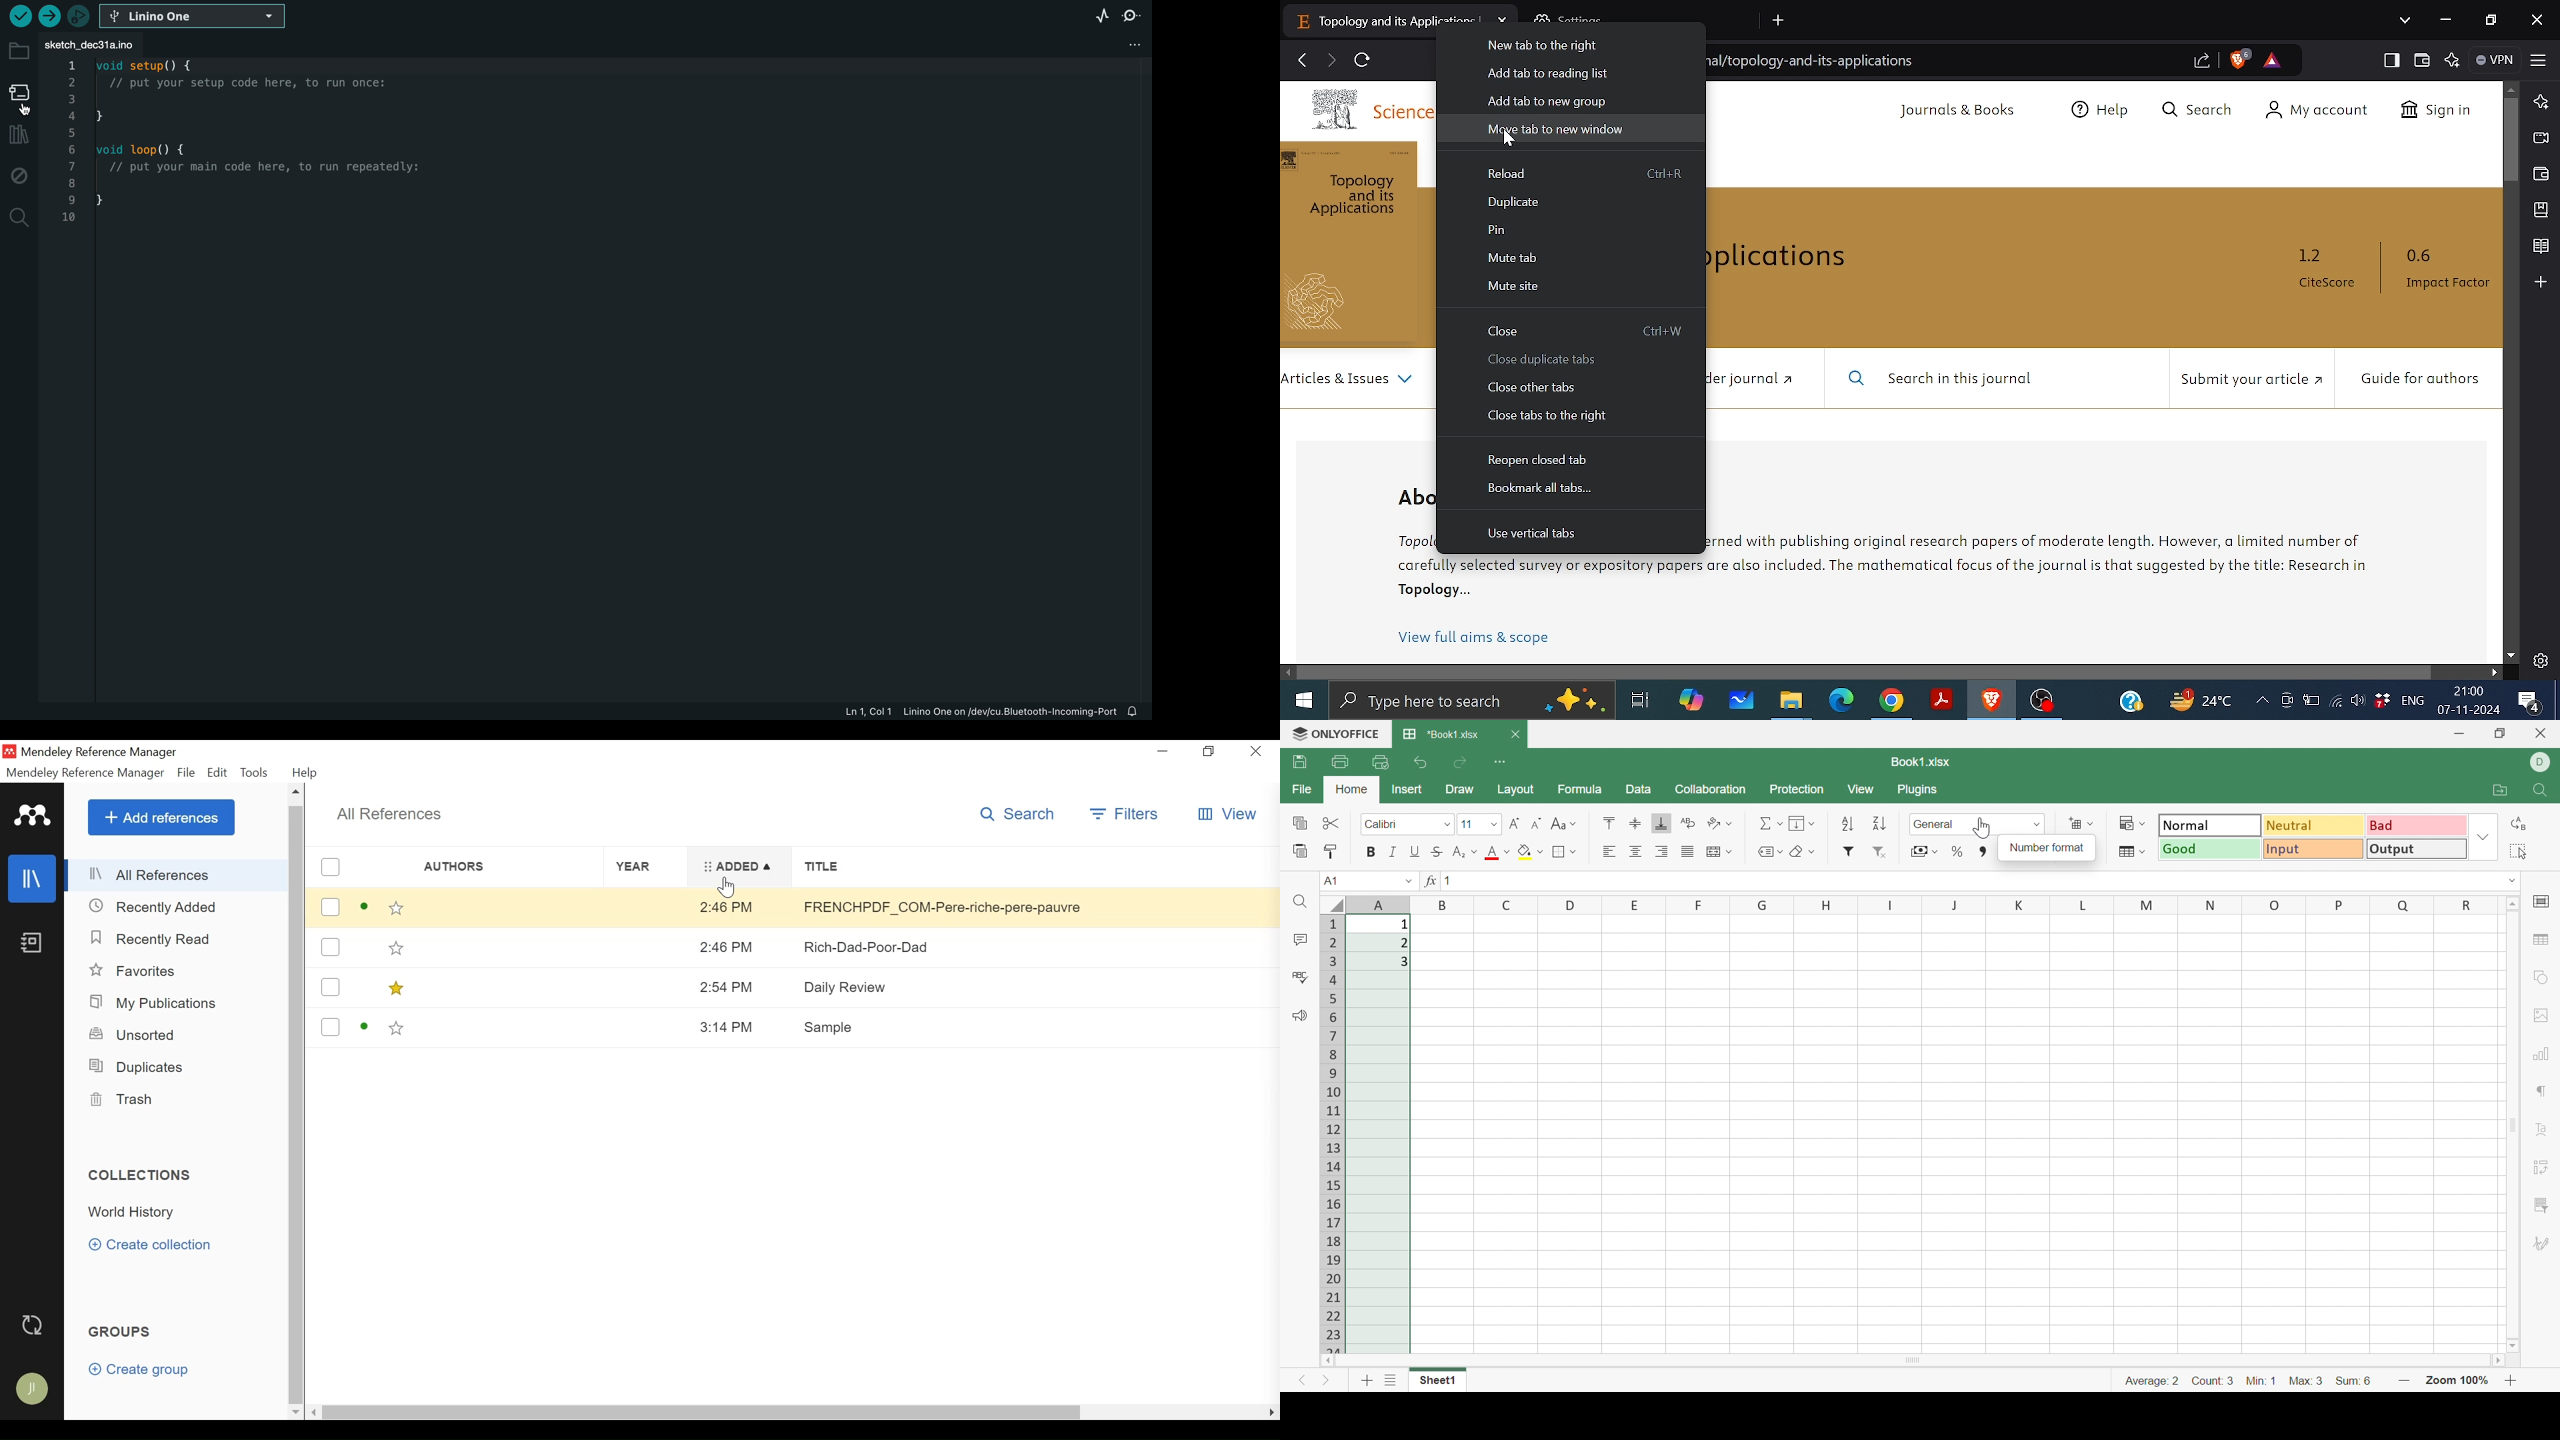  What do you see at coordinates (329, 906) in the screenshot?
I see `(un)select` at bounding box center [329, 906].